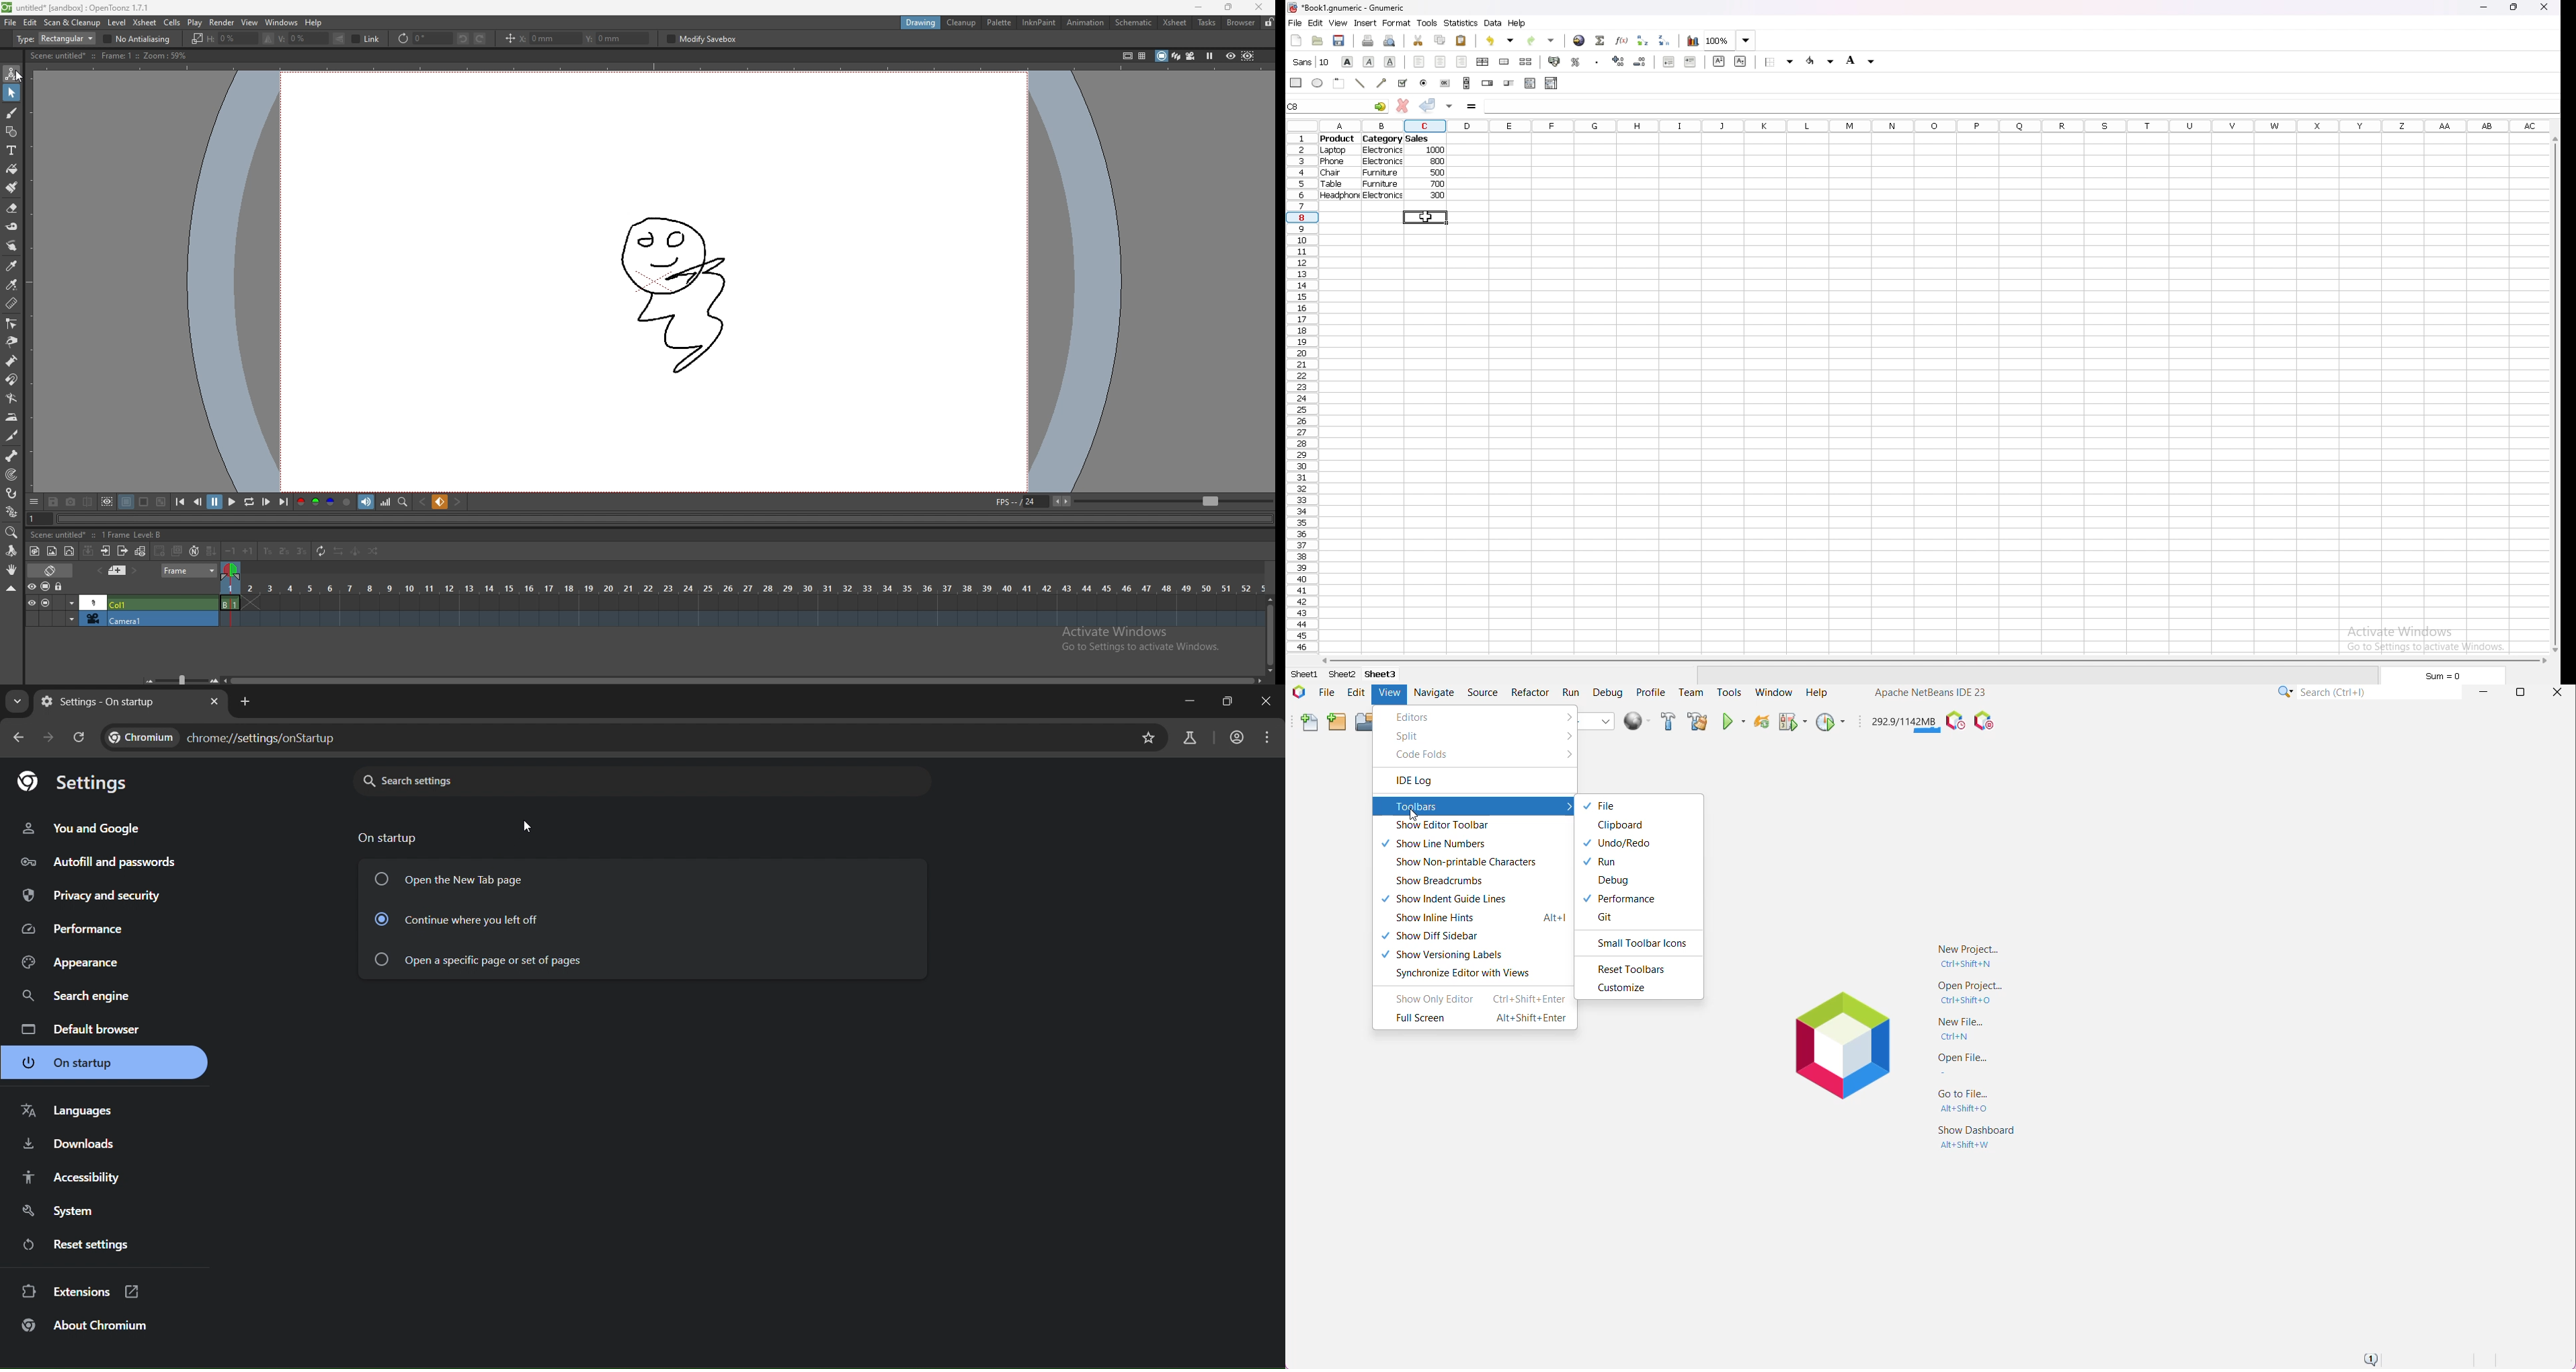  Describe the element at coordinates (1493, 23) in the screenshot. I see `data` at that location.